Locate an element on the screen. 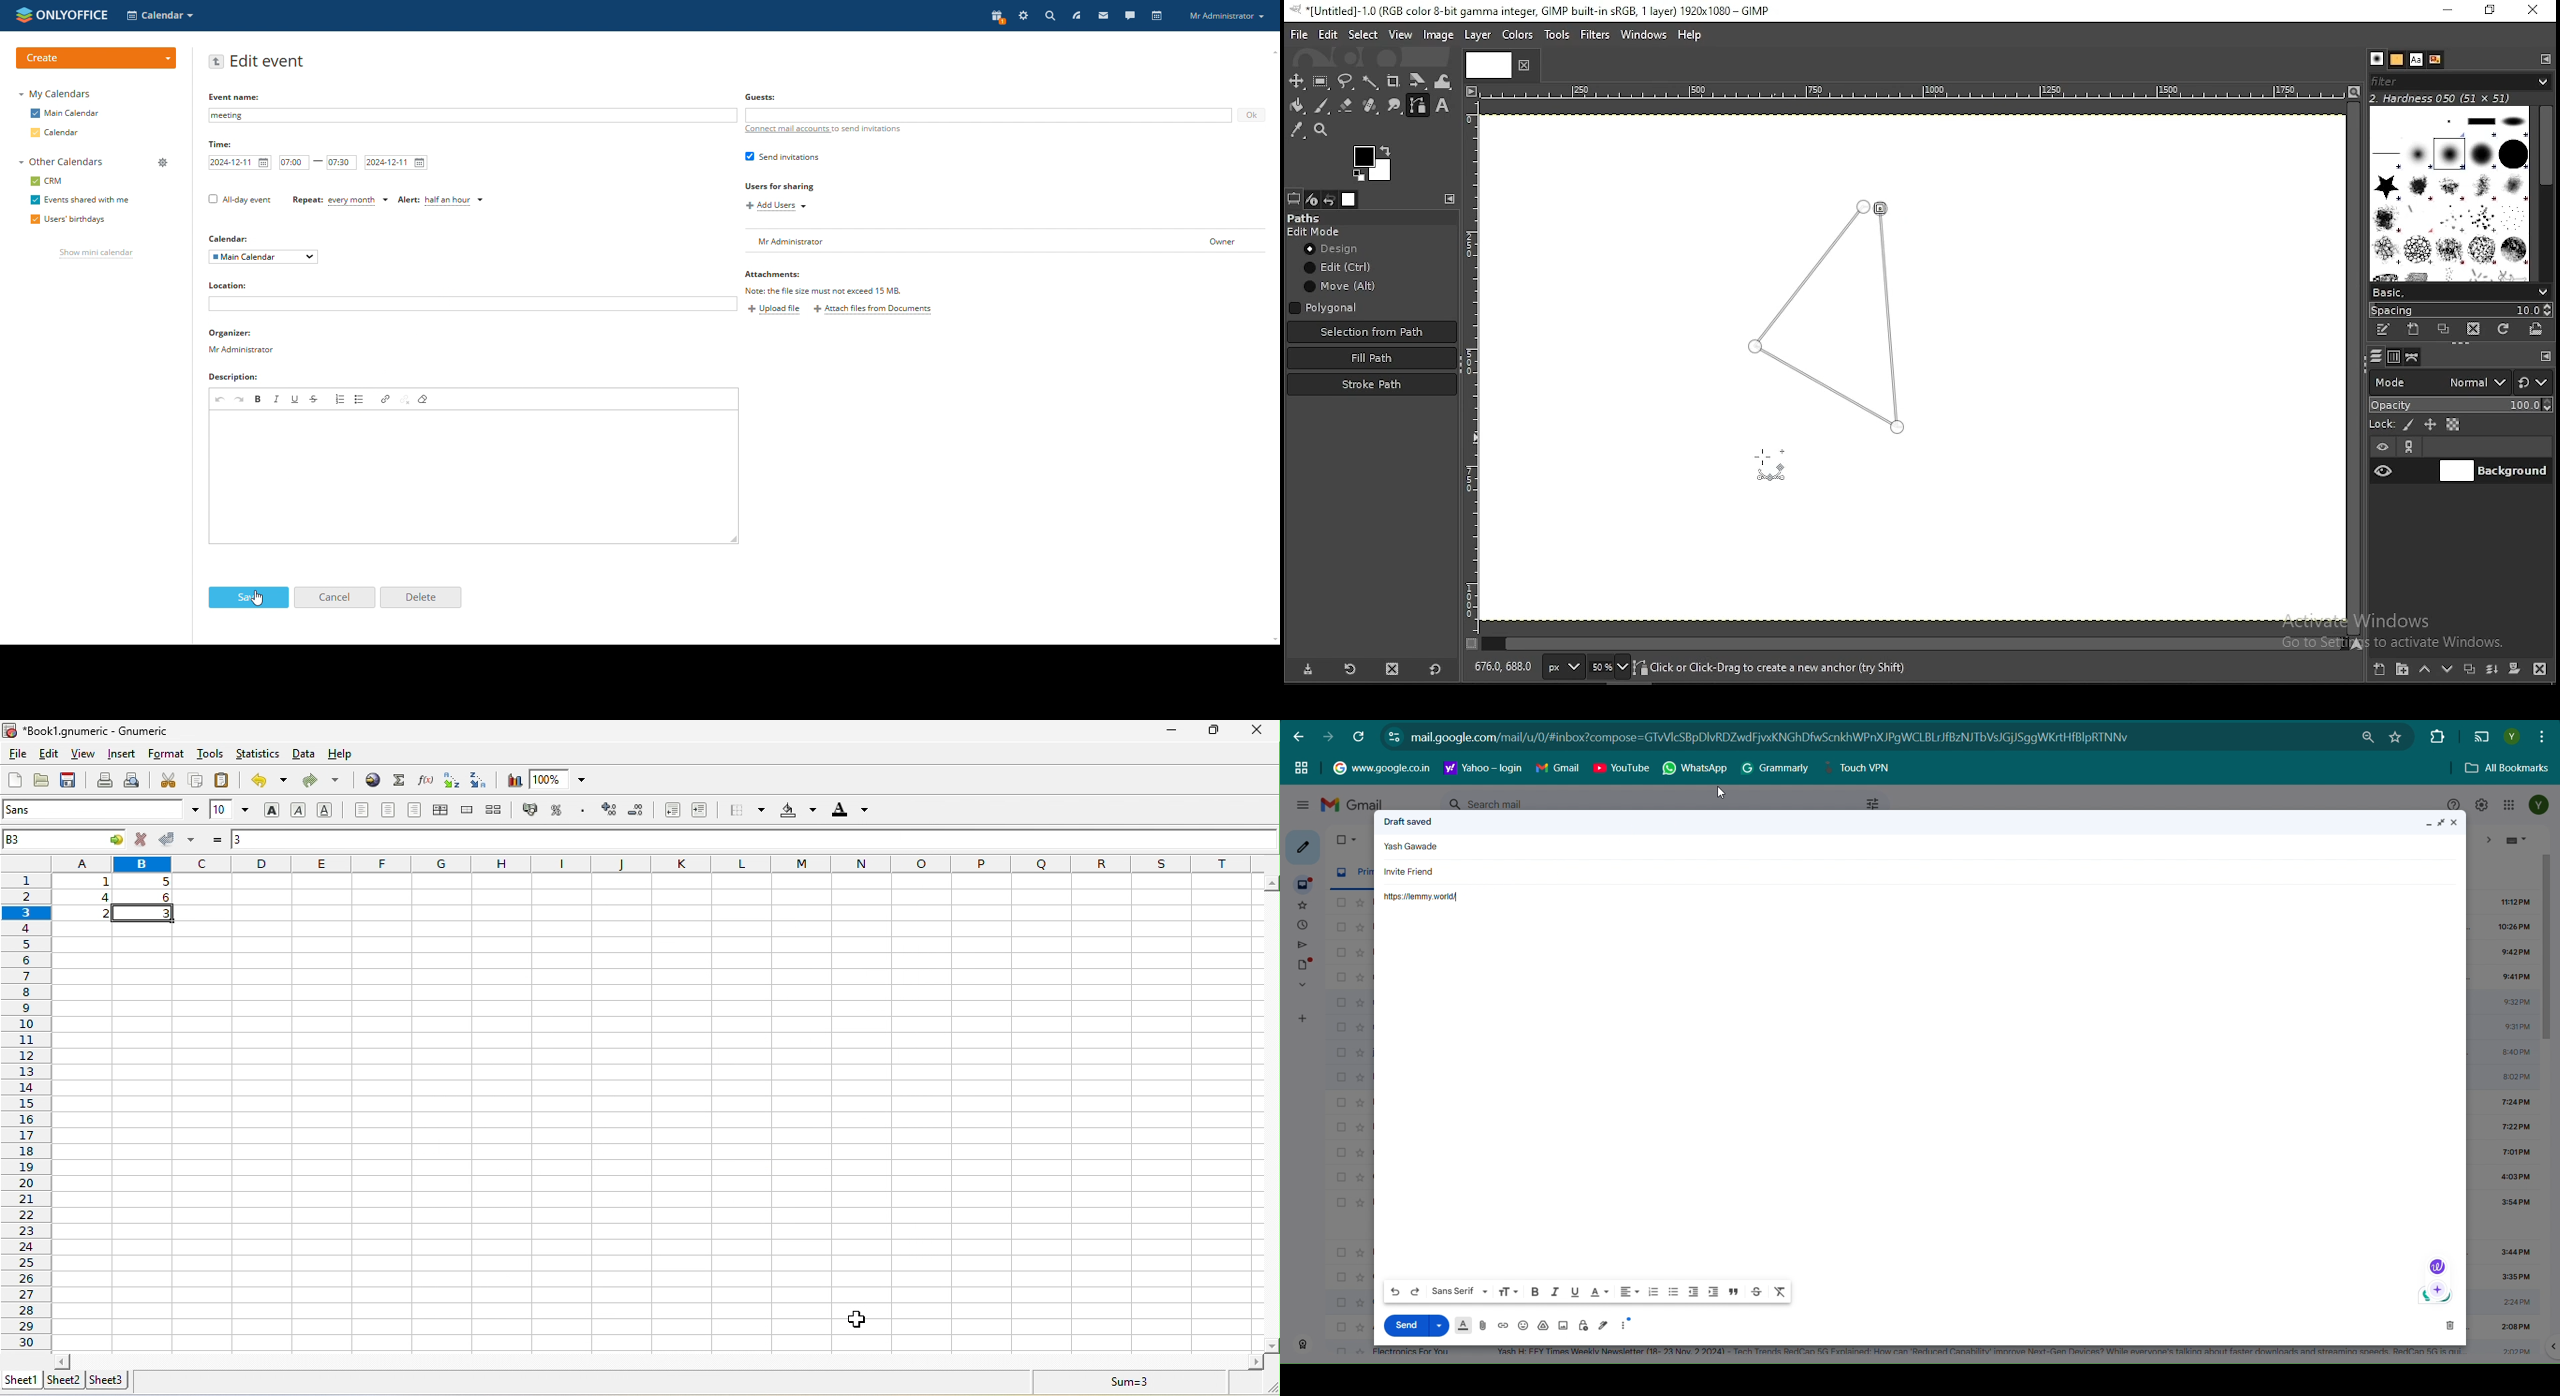  sheet 1 is located at coordinates (23, 1379).